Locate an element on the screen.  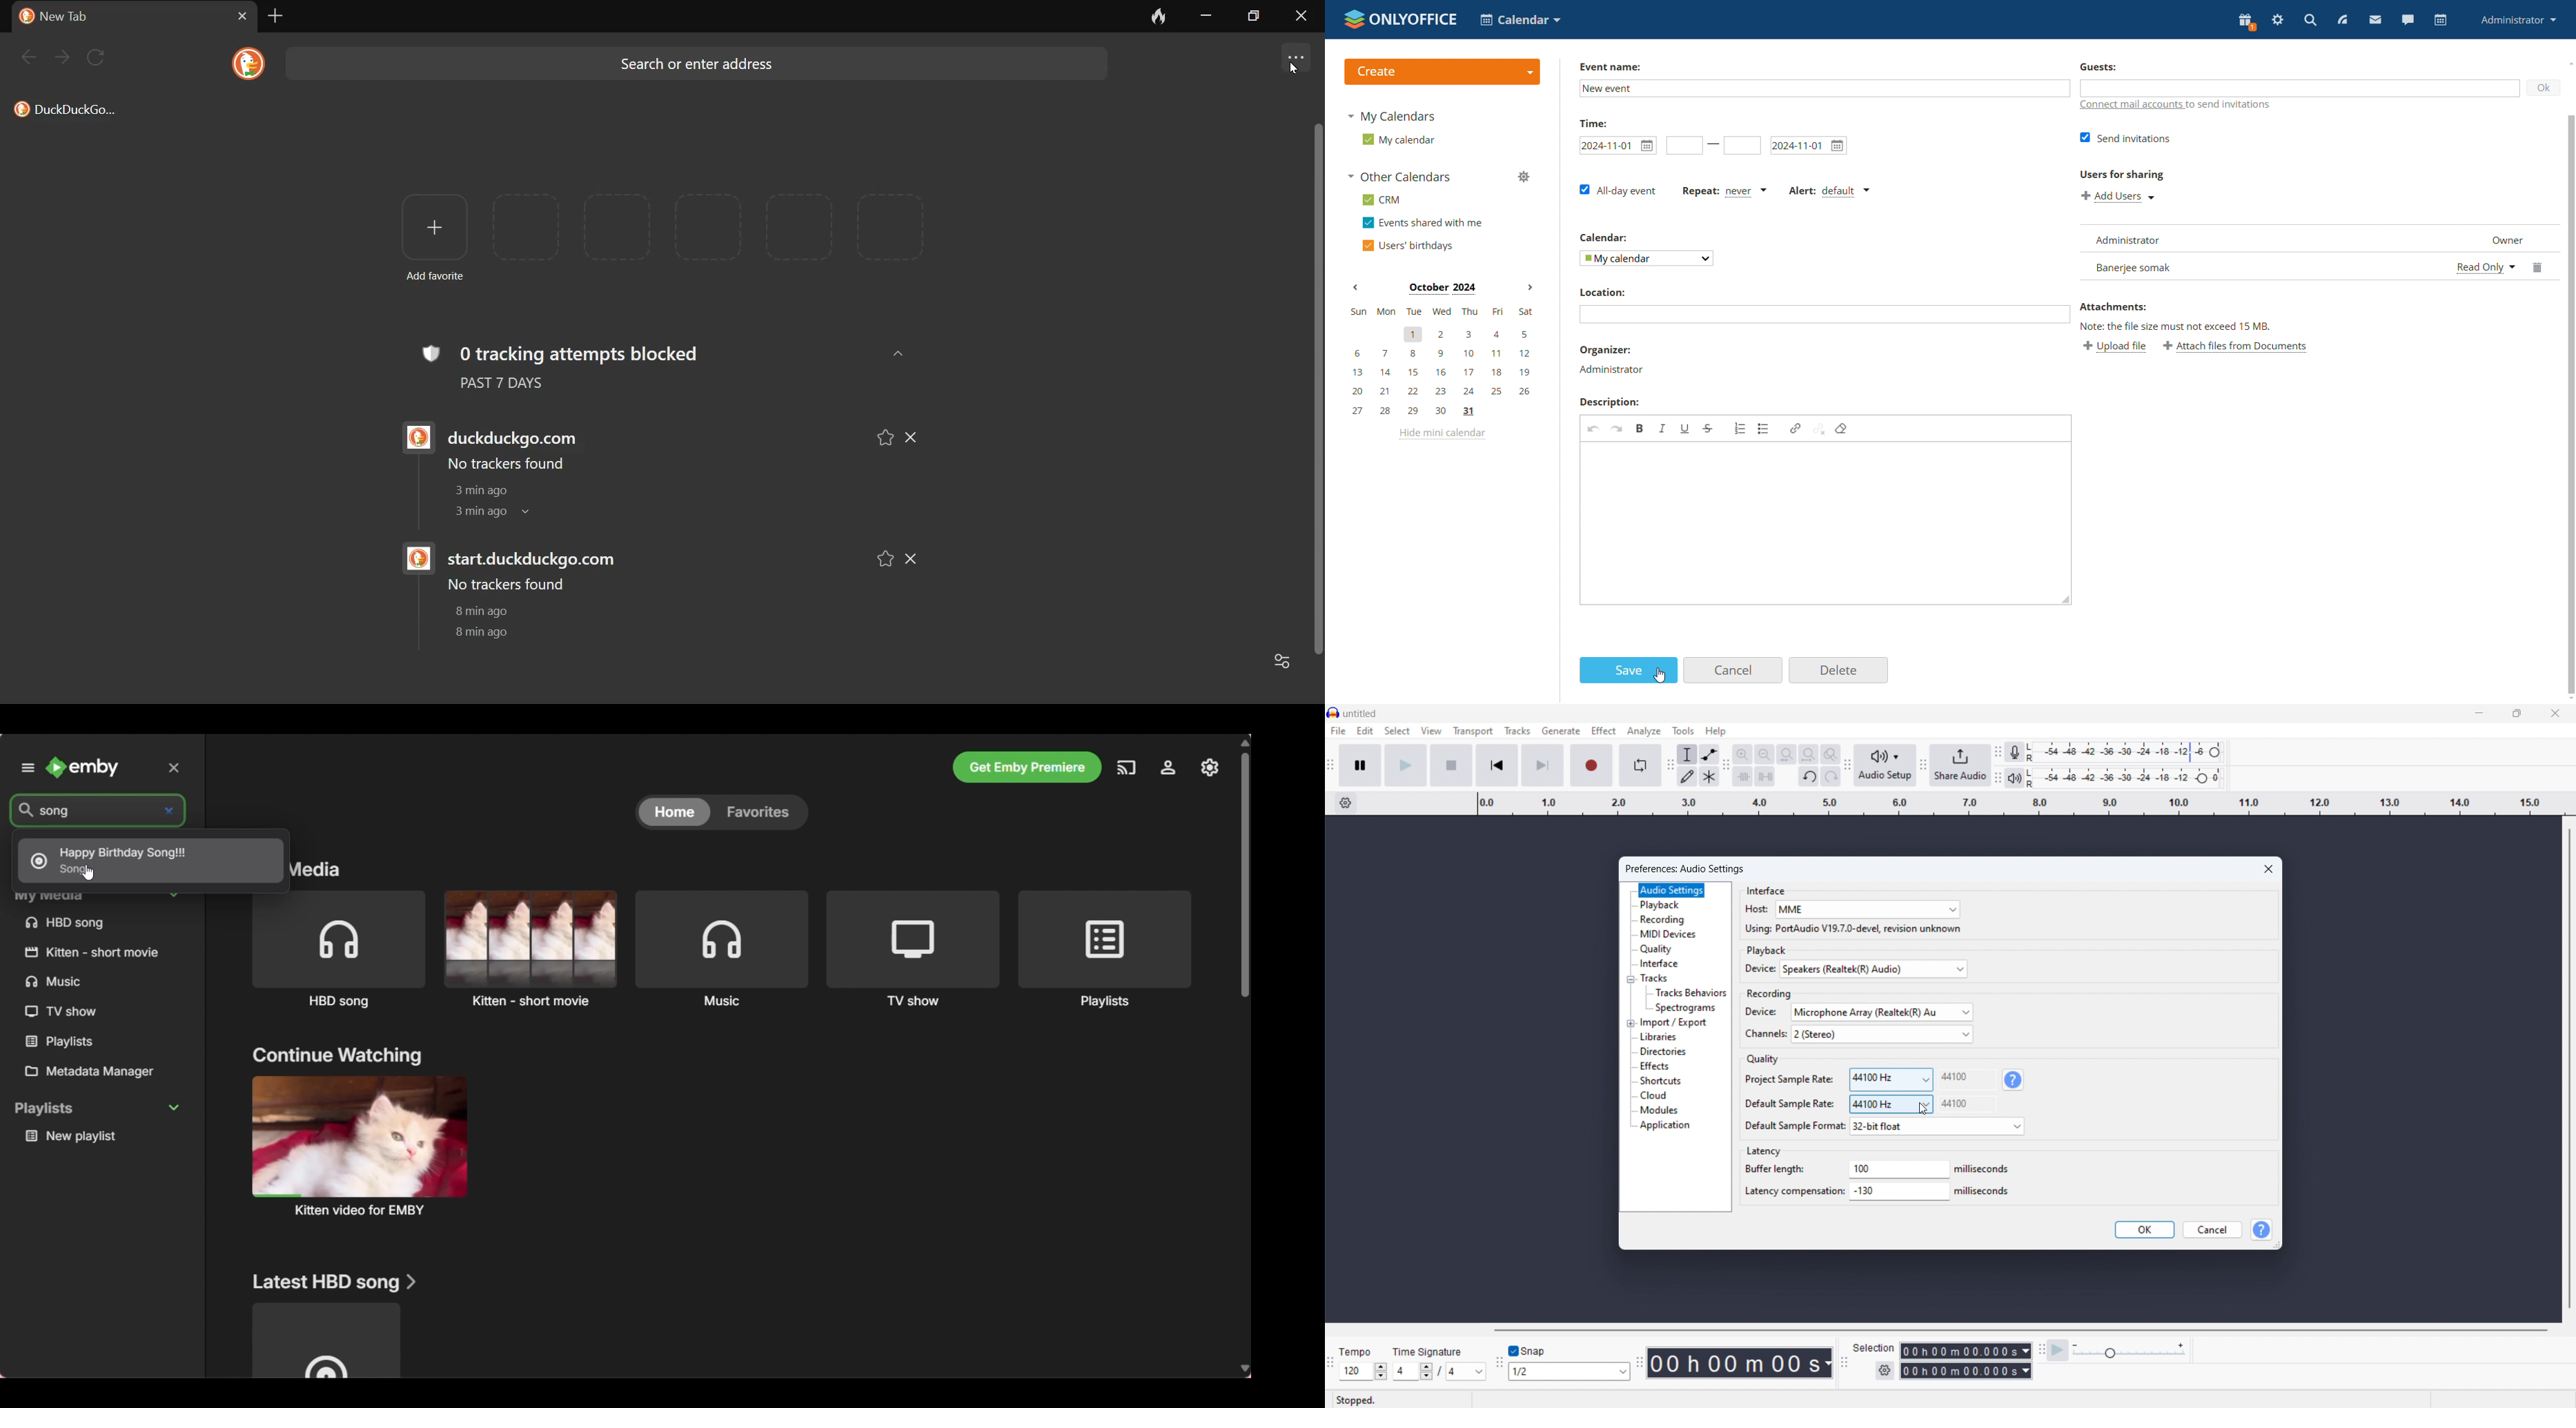
strikethrough is located at coordinates (1707, 428).